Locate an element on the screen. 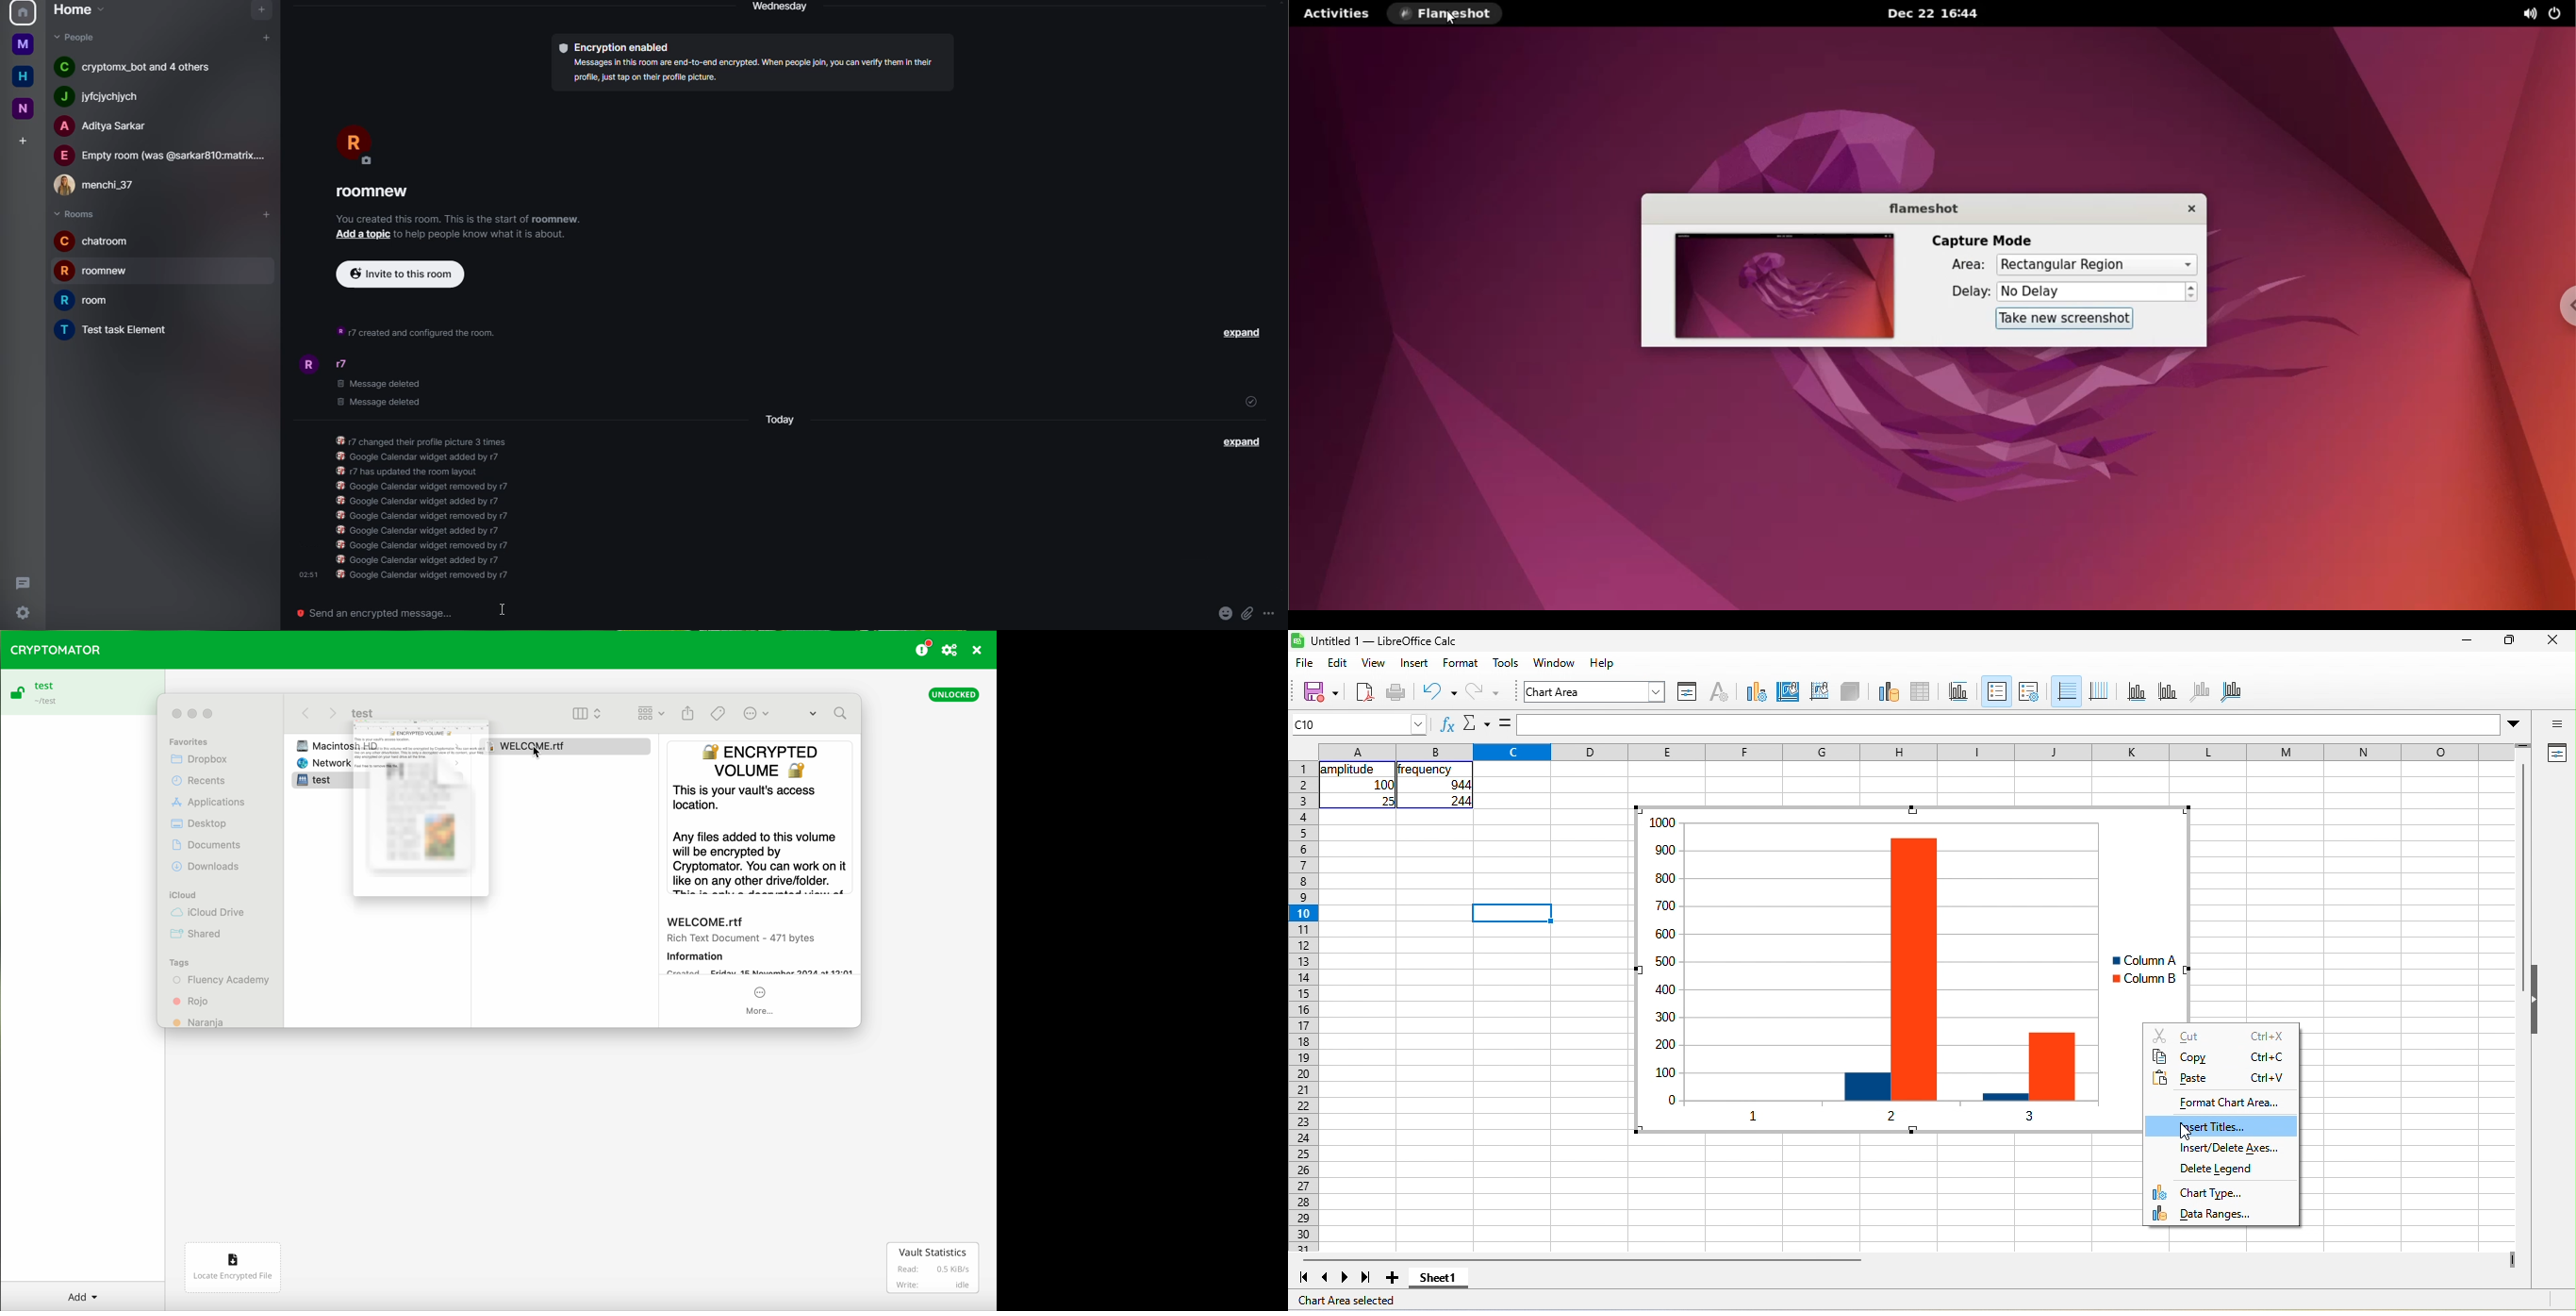 The image size is (2576, 1316). people is located at coordinates (162, 156).